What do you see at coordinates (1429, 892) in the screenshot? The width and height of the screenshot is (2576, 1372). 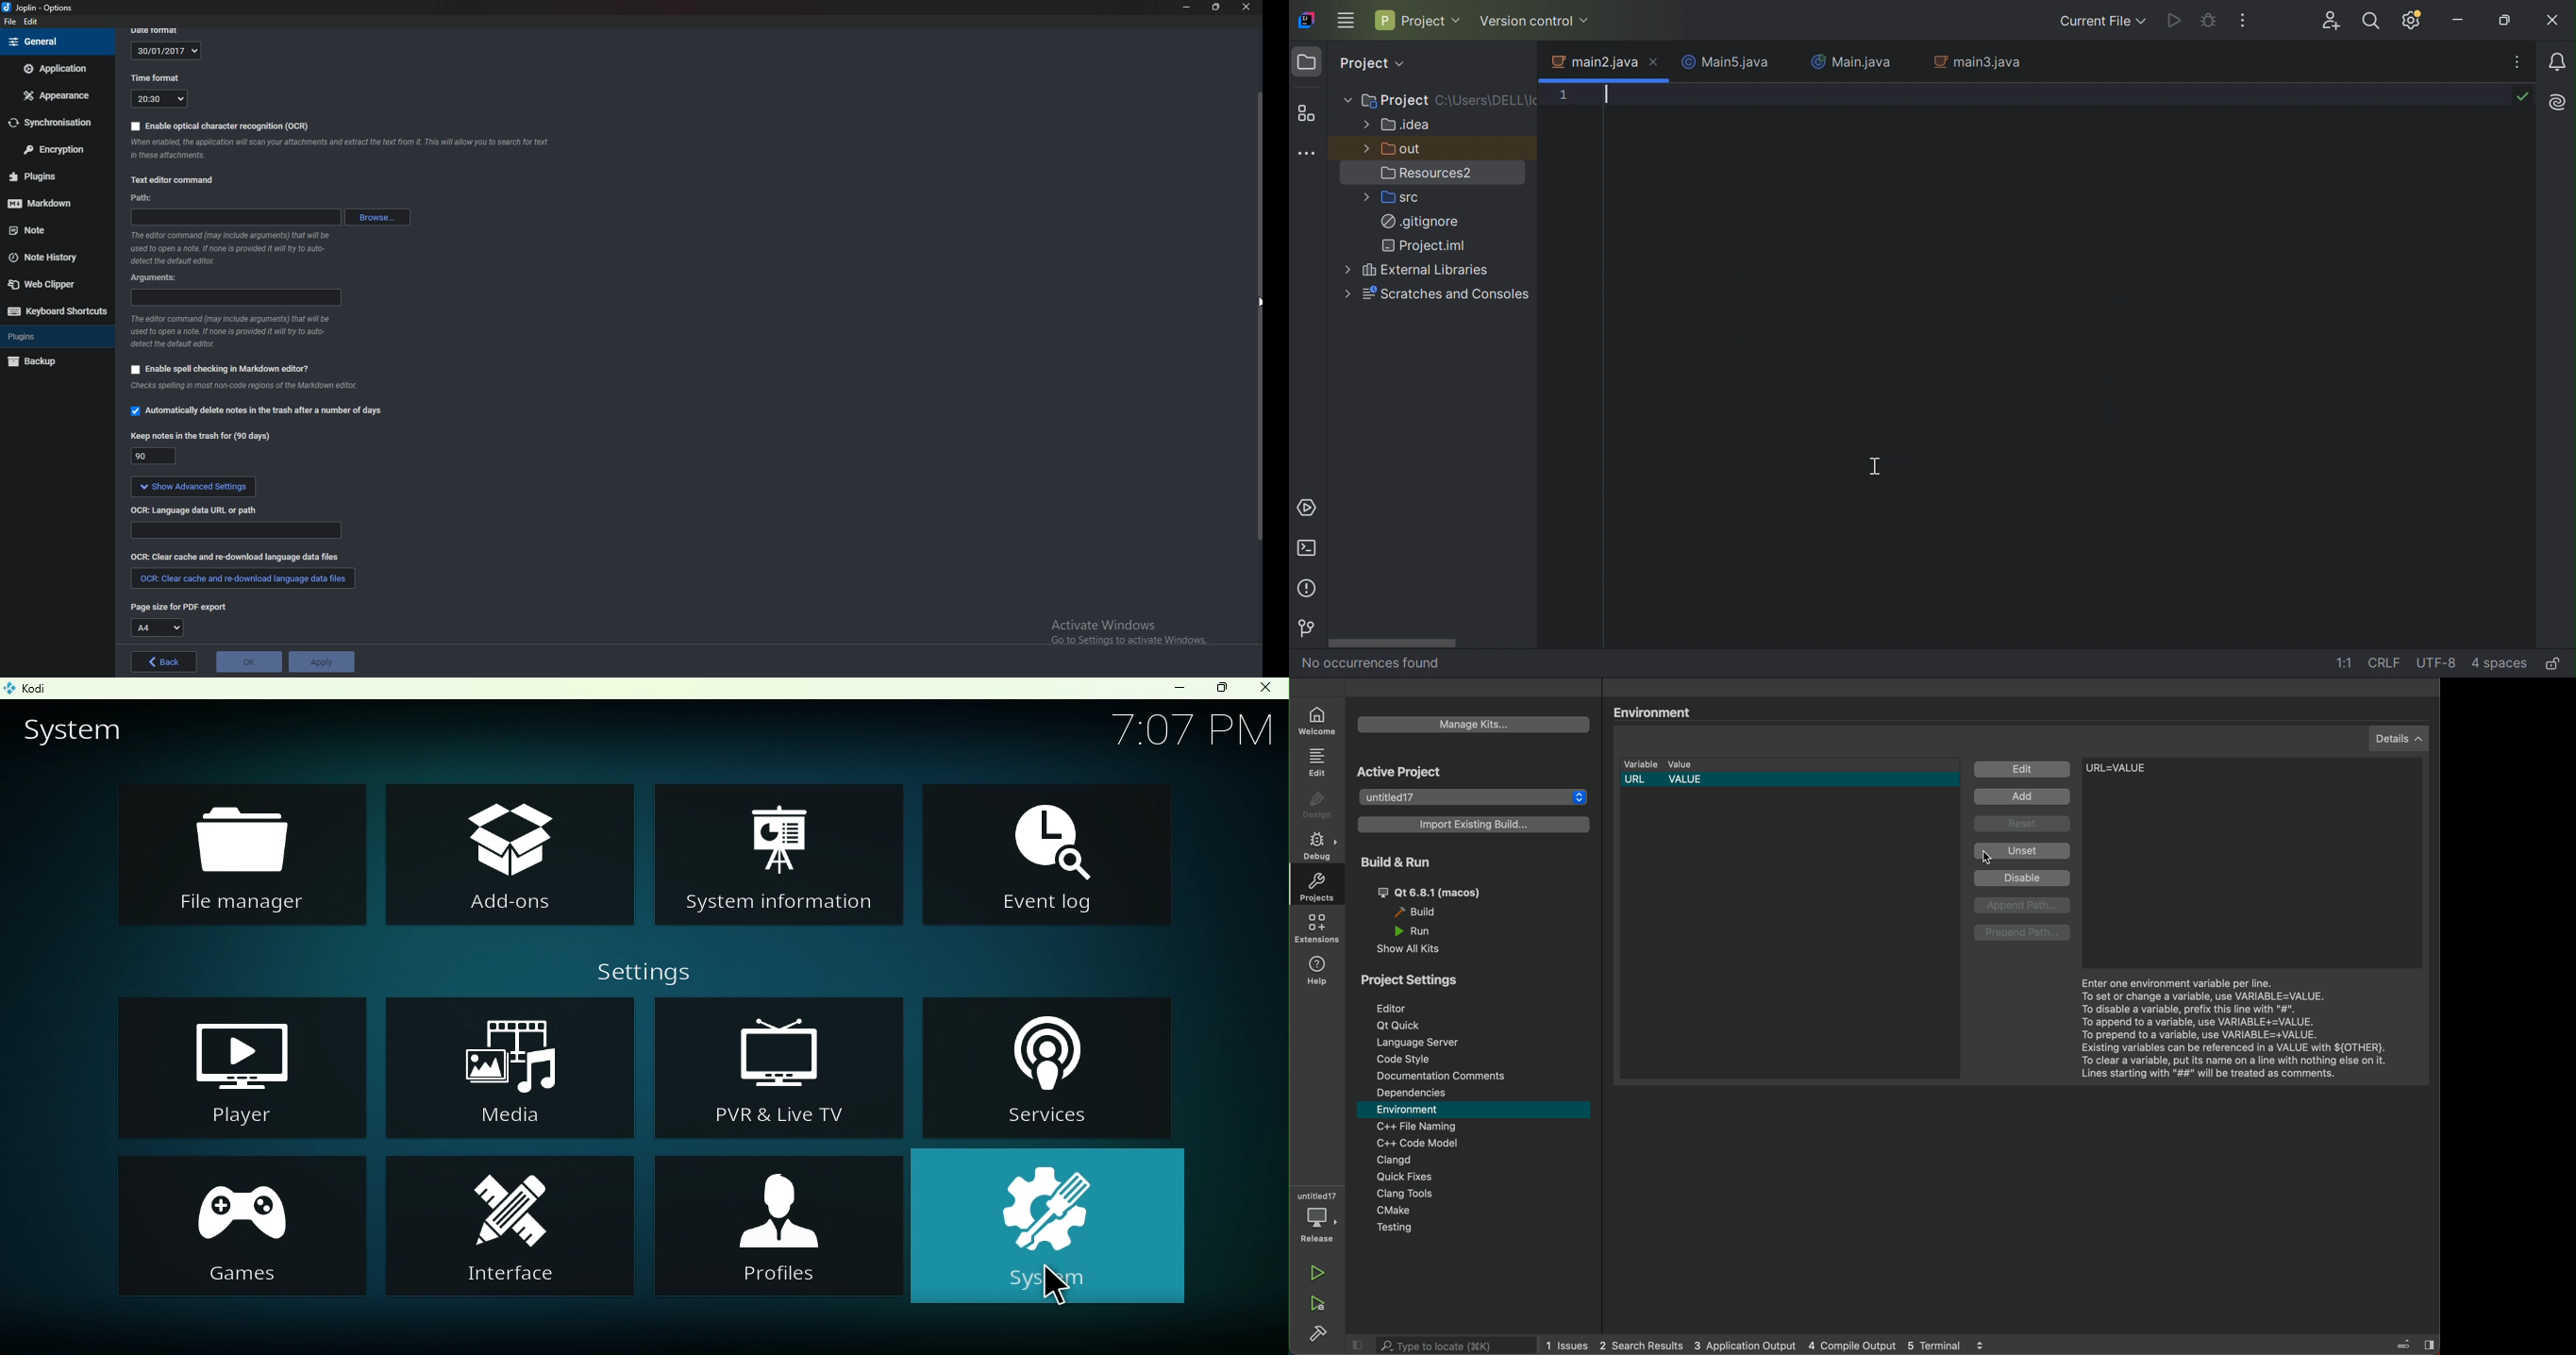 I see `qt 6.8.1 (macos)` at bounding box center [1429, 892].